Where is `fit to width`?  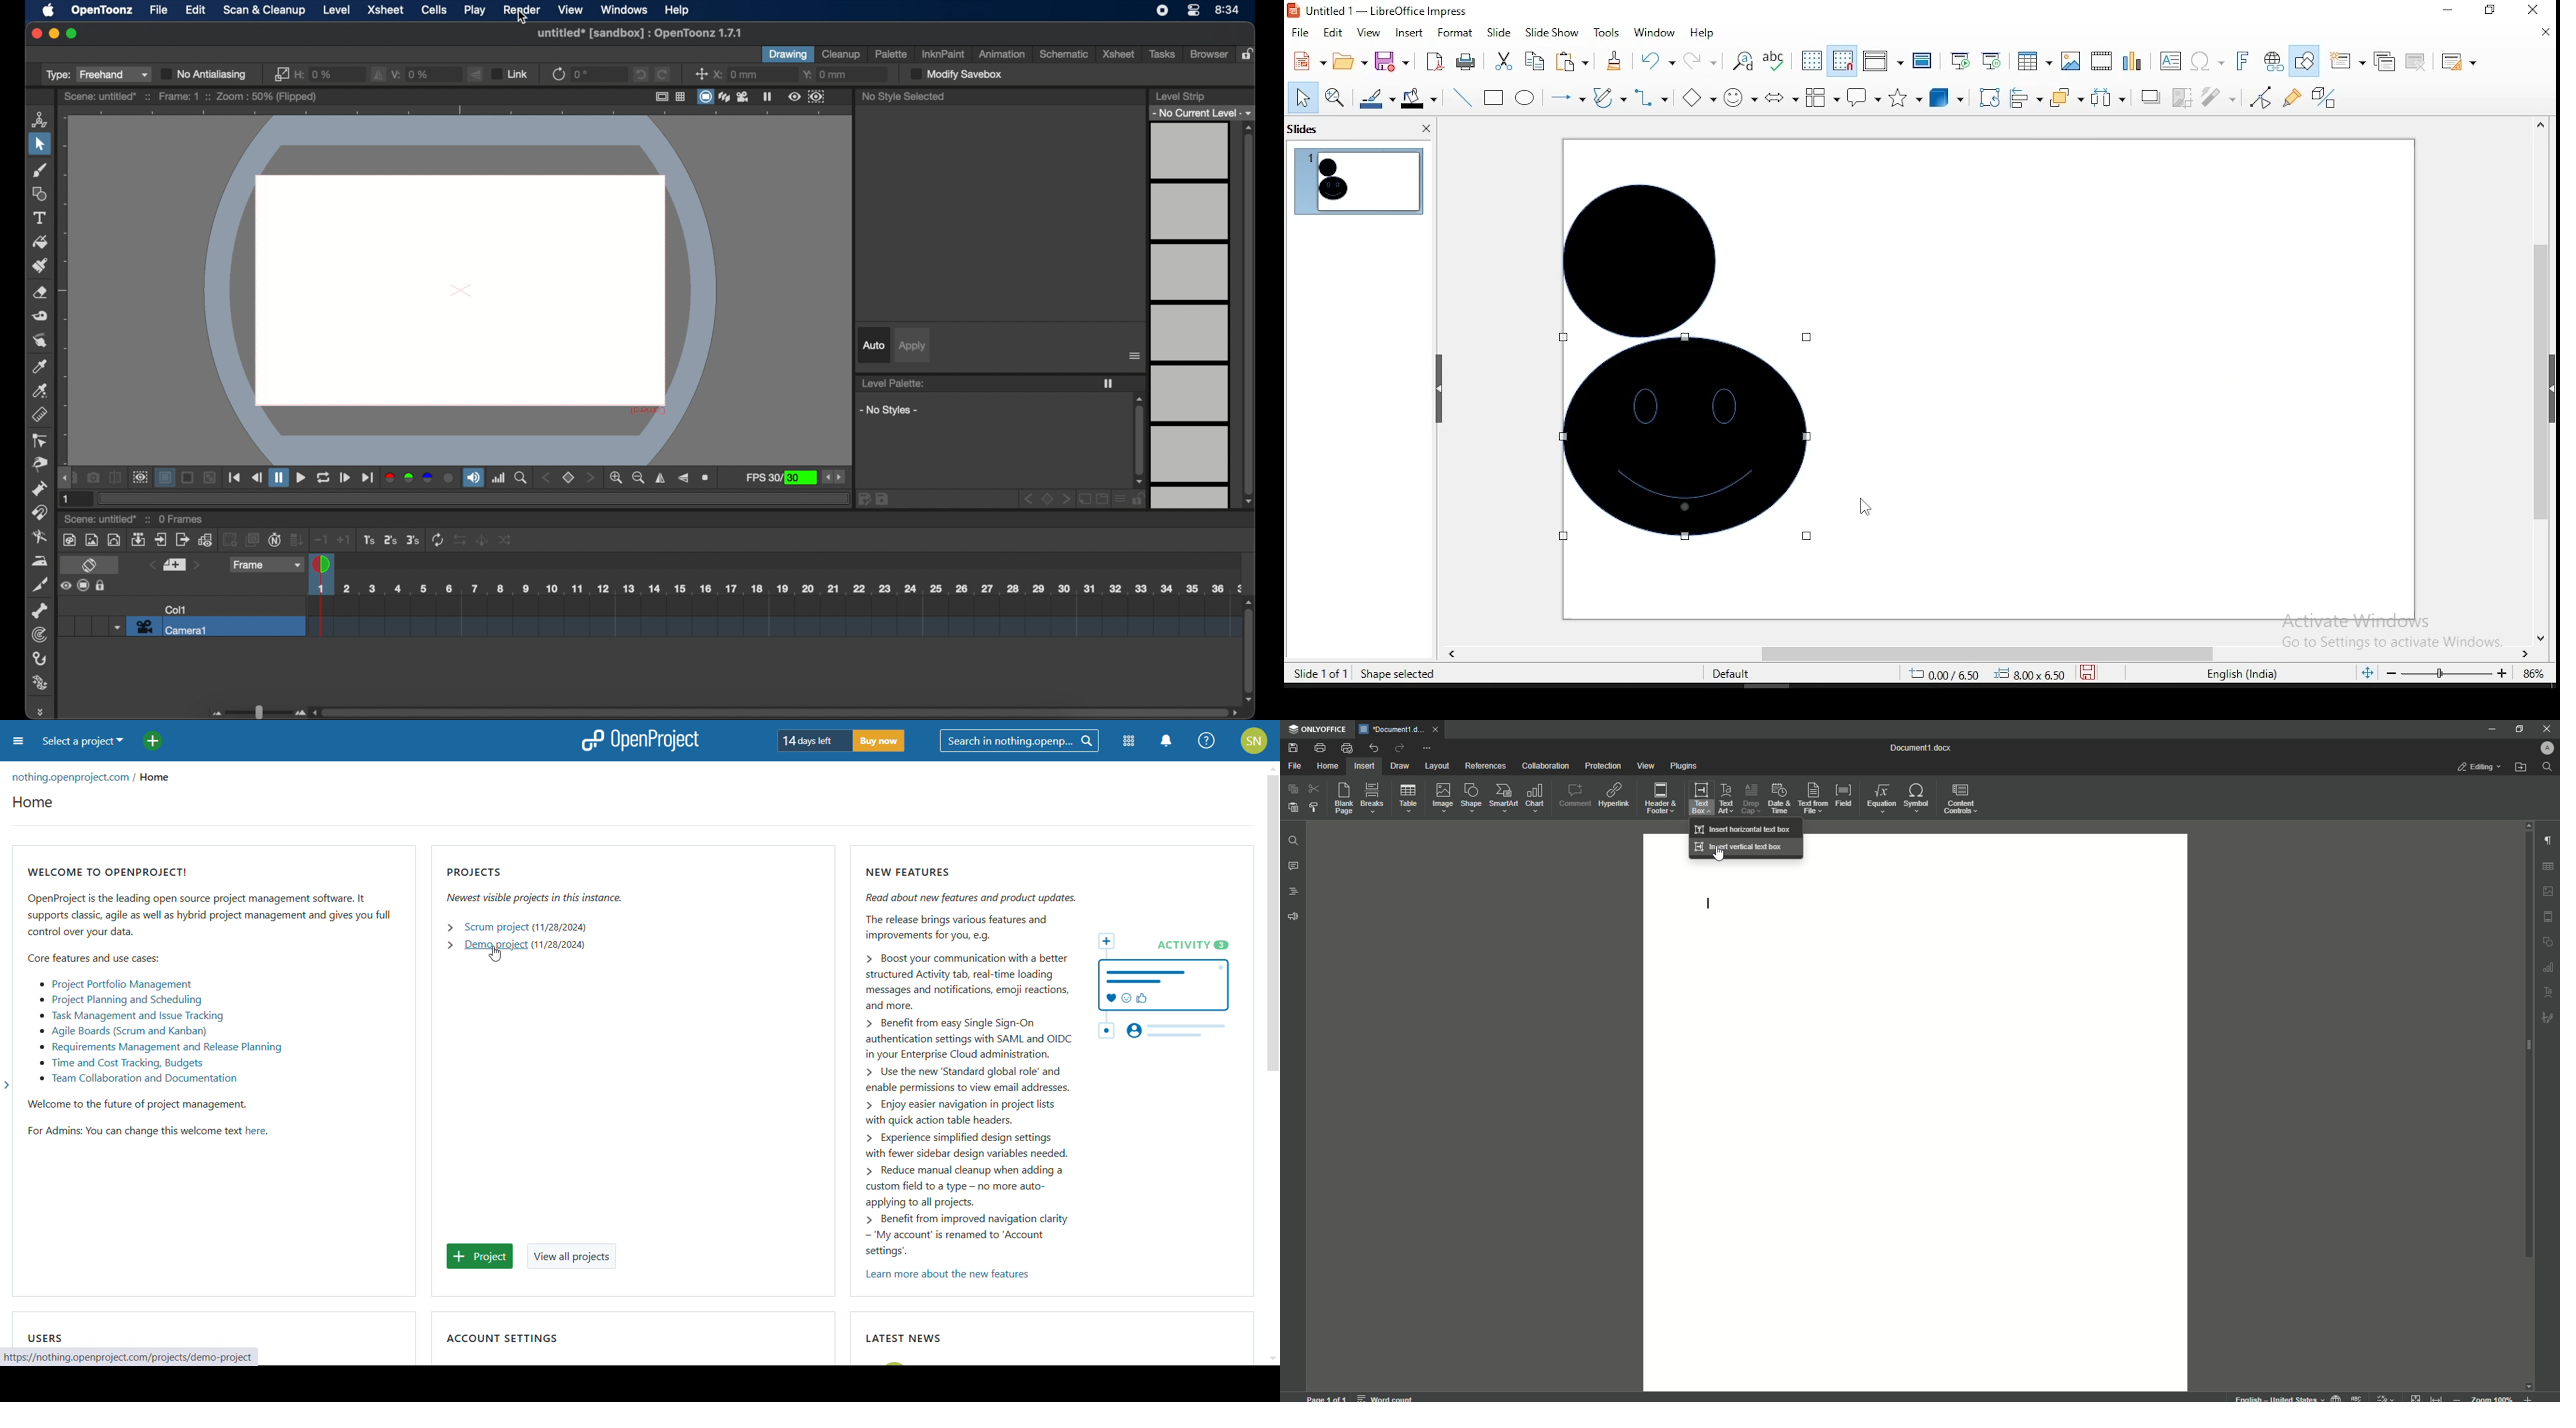
fit to width is located at coordinates (2439, 1397).